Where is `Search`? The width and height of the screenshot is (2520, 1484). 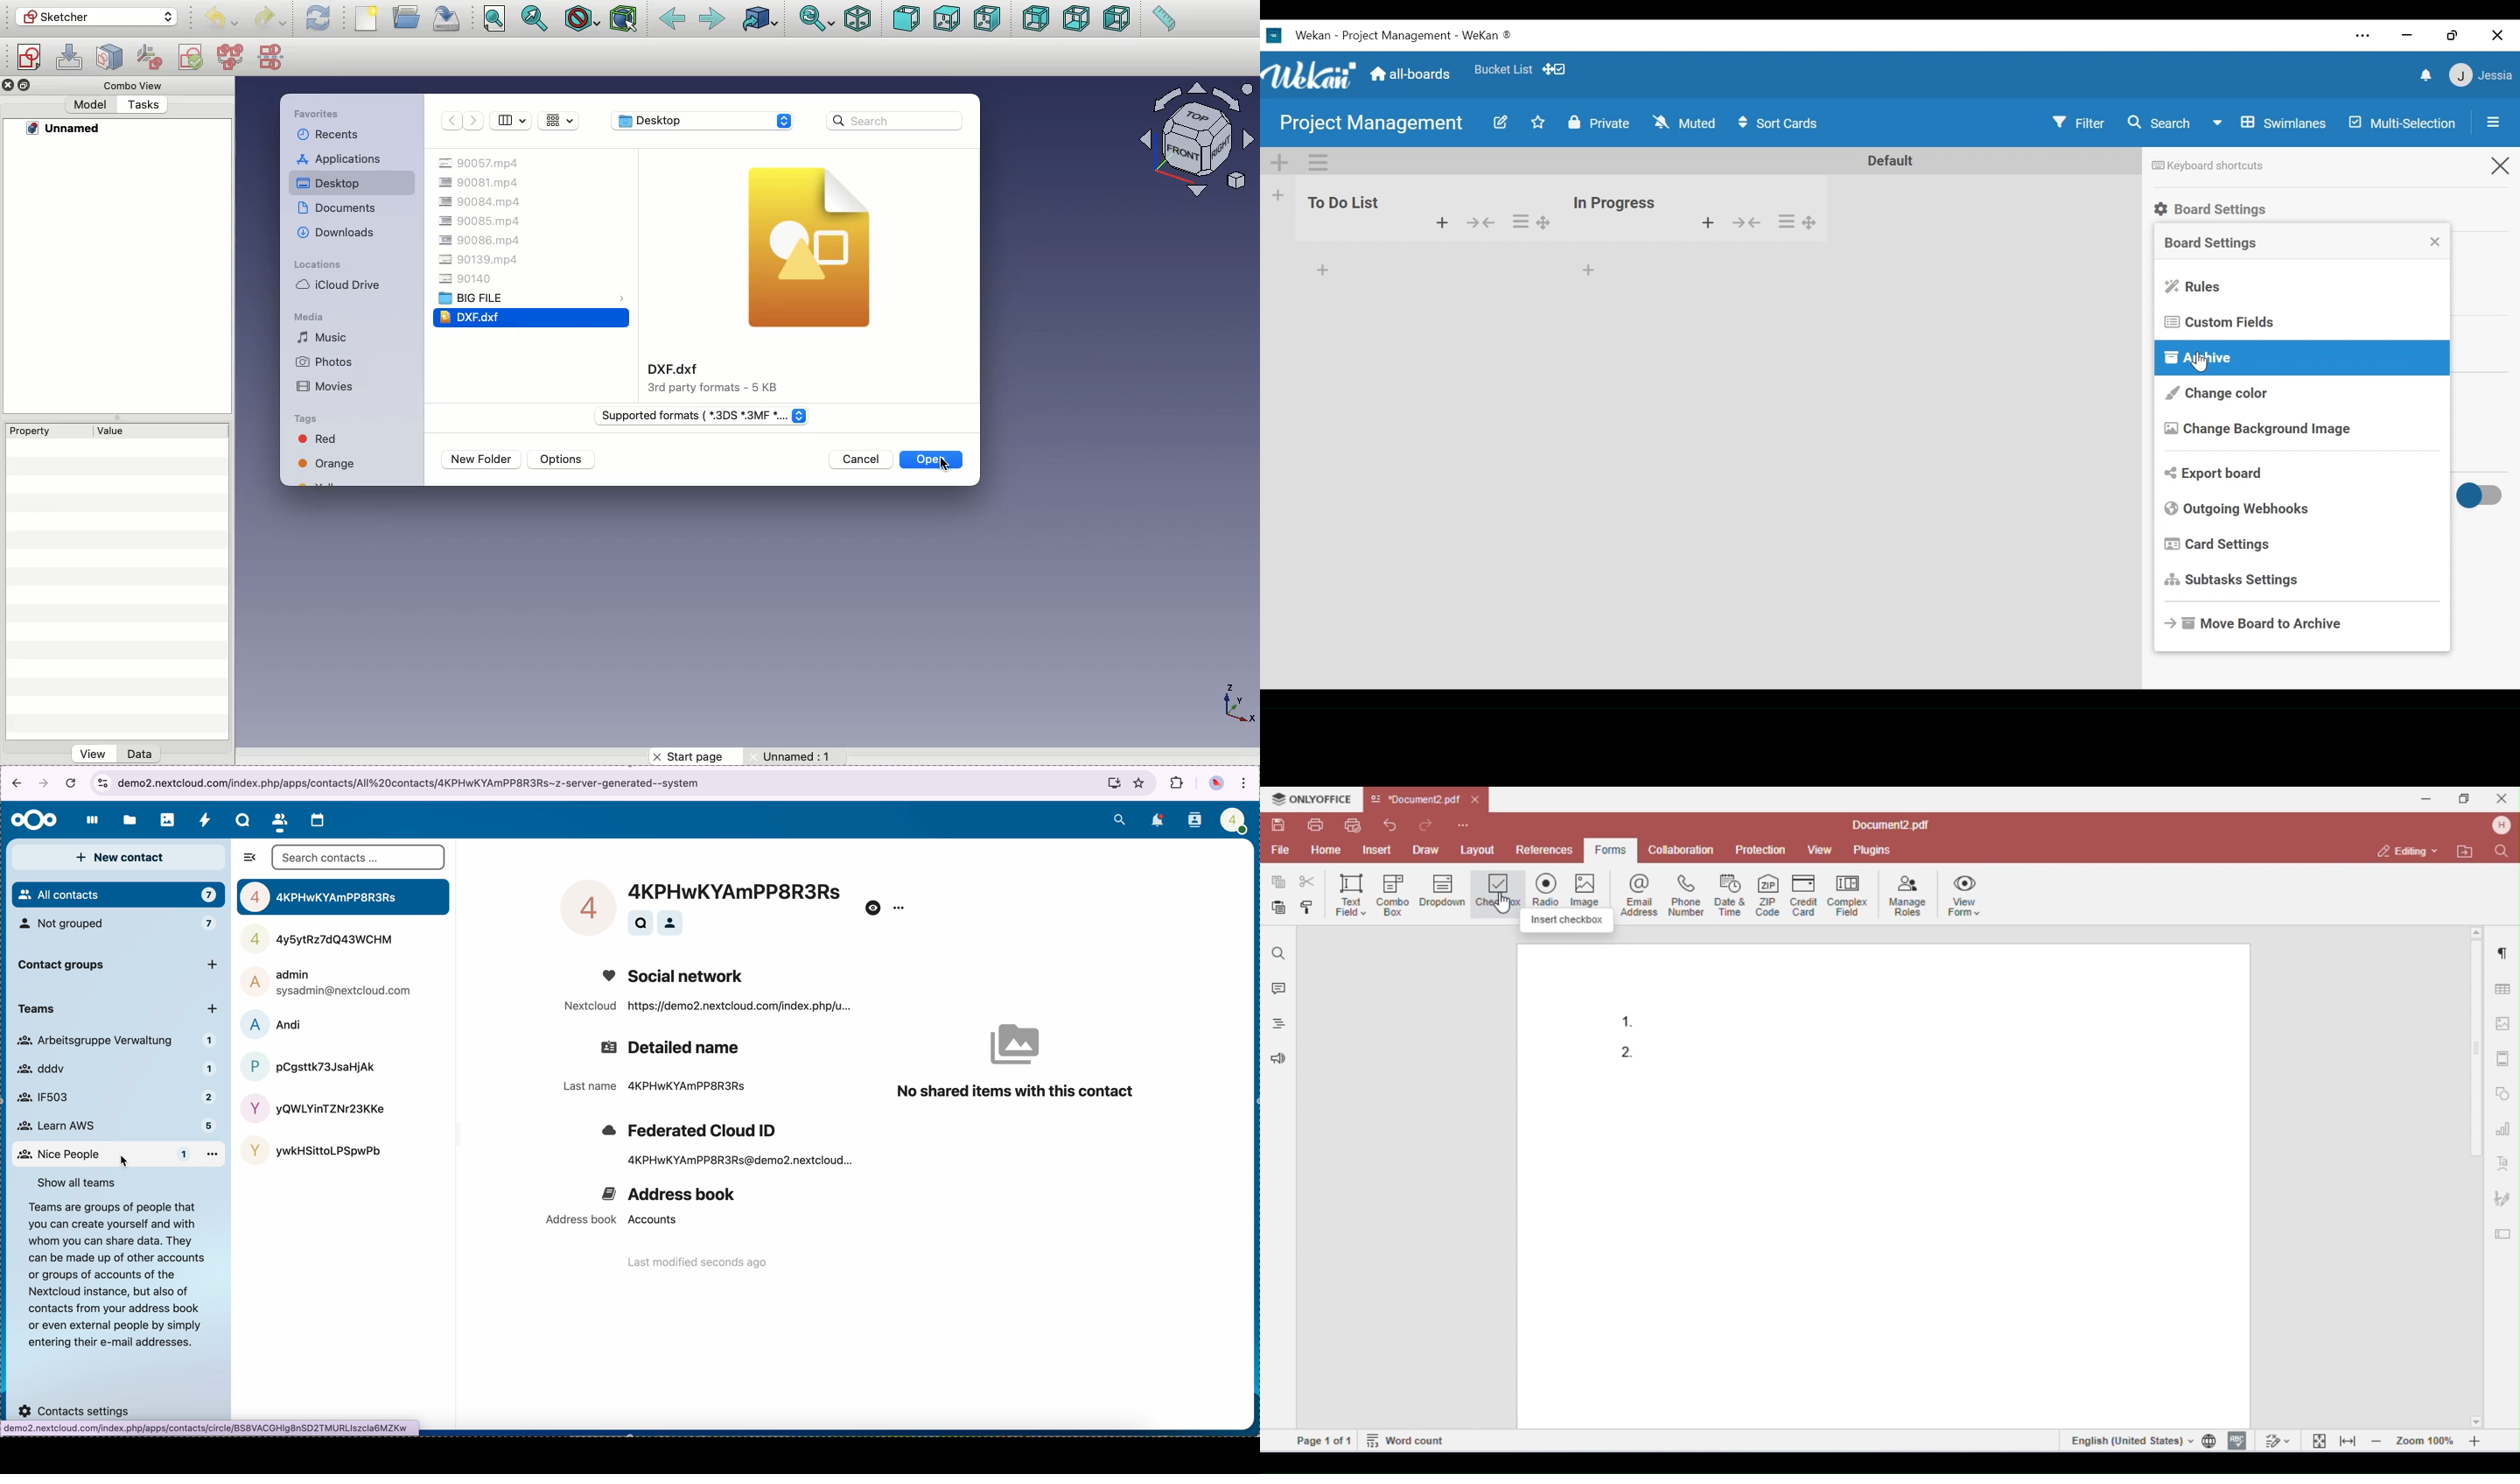
Search is located at coordinates (2164, 123).